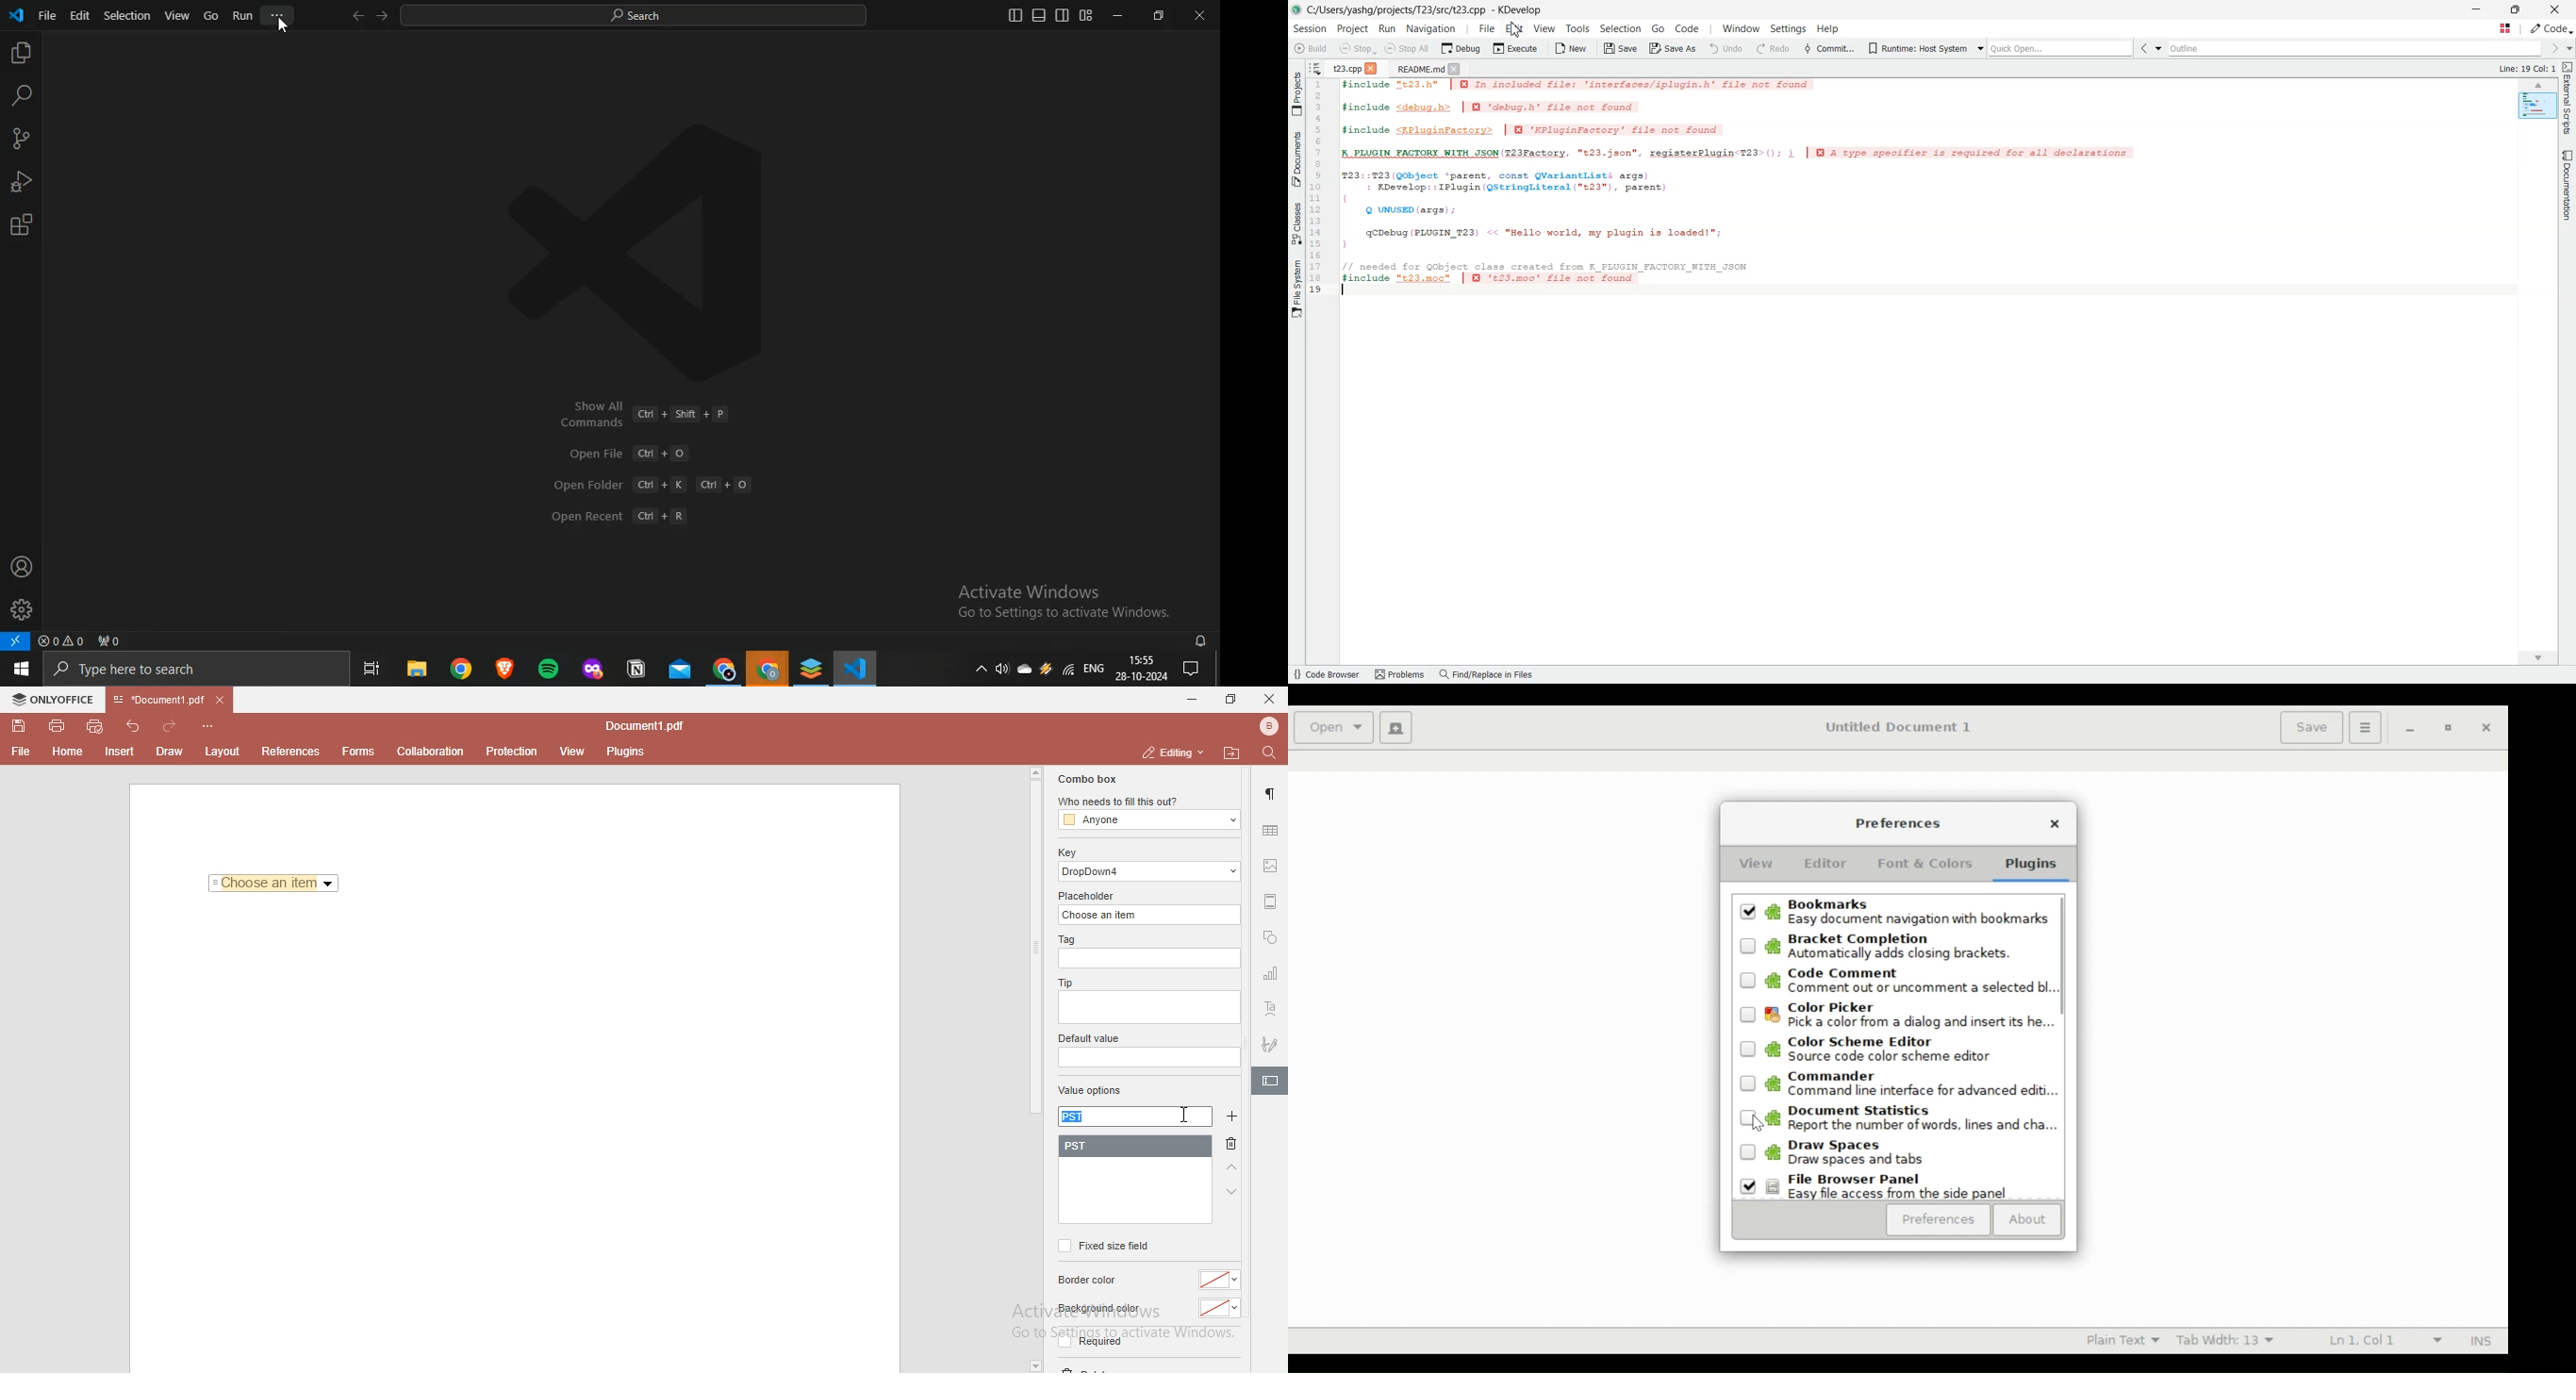 The width and height of the screenshot is (2576, 1400). I want to click on open file location, so click(1234, 753).